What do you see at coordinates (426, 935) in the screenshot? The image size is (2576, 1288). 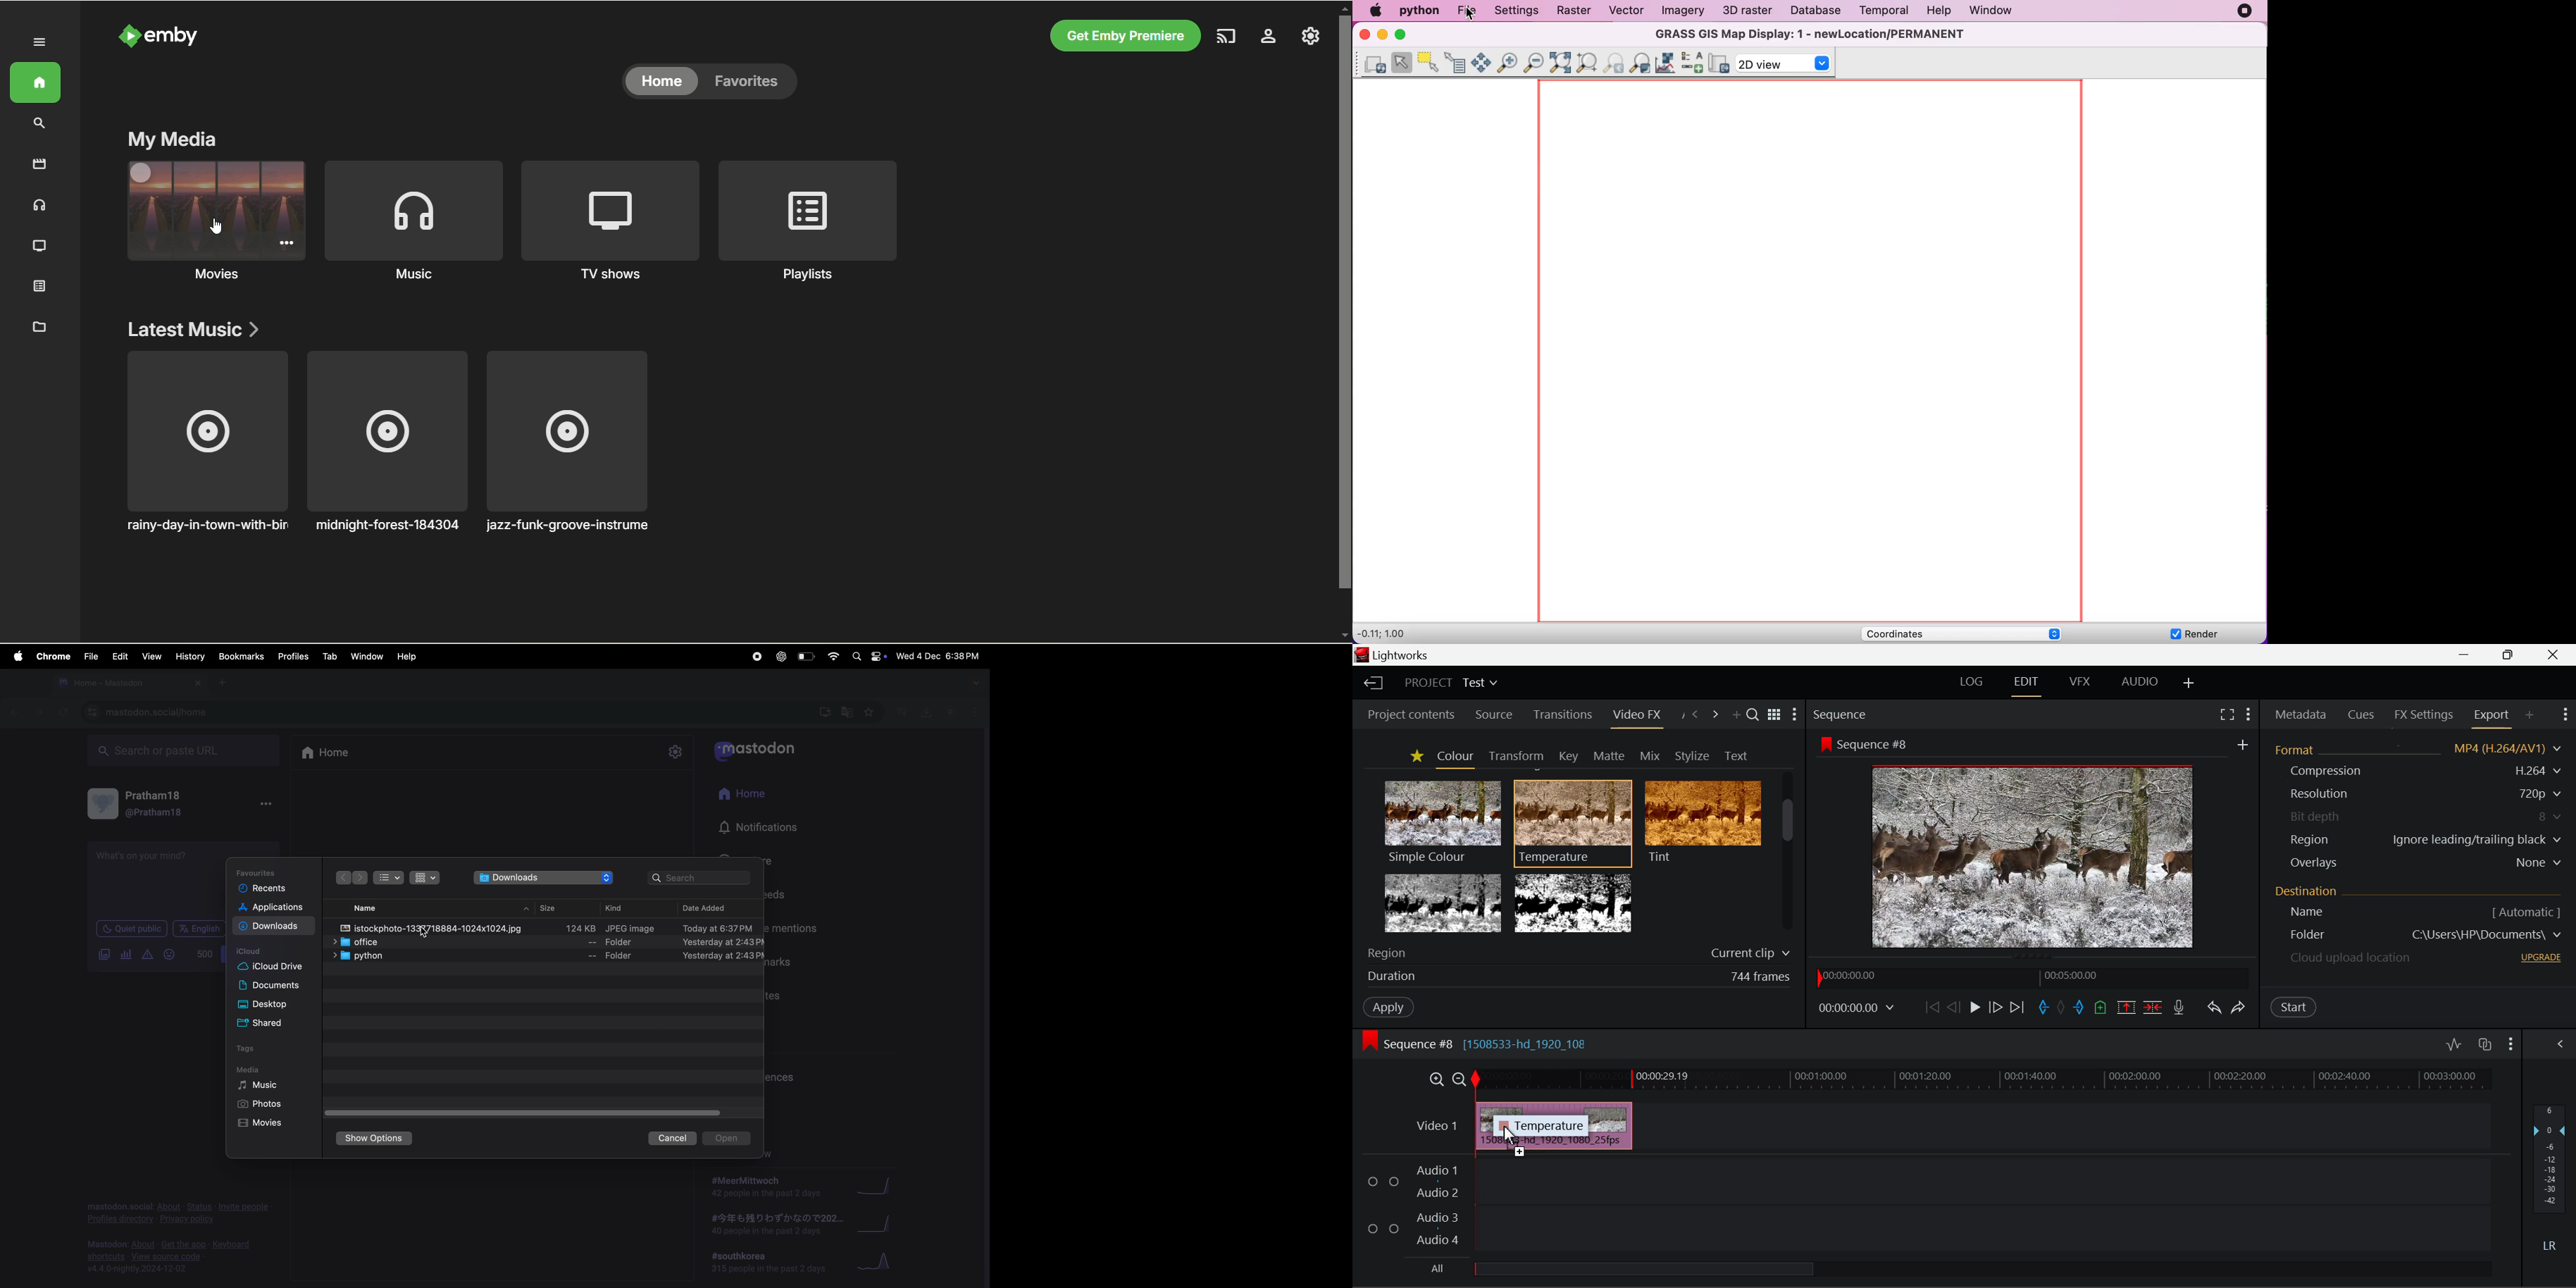 I see `cursor` at bounding box center [426, 935].